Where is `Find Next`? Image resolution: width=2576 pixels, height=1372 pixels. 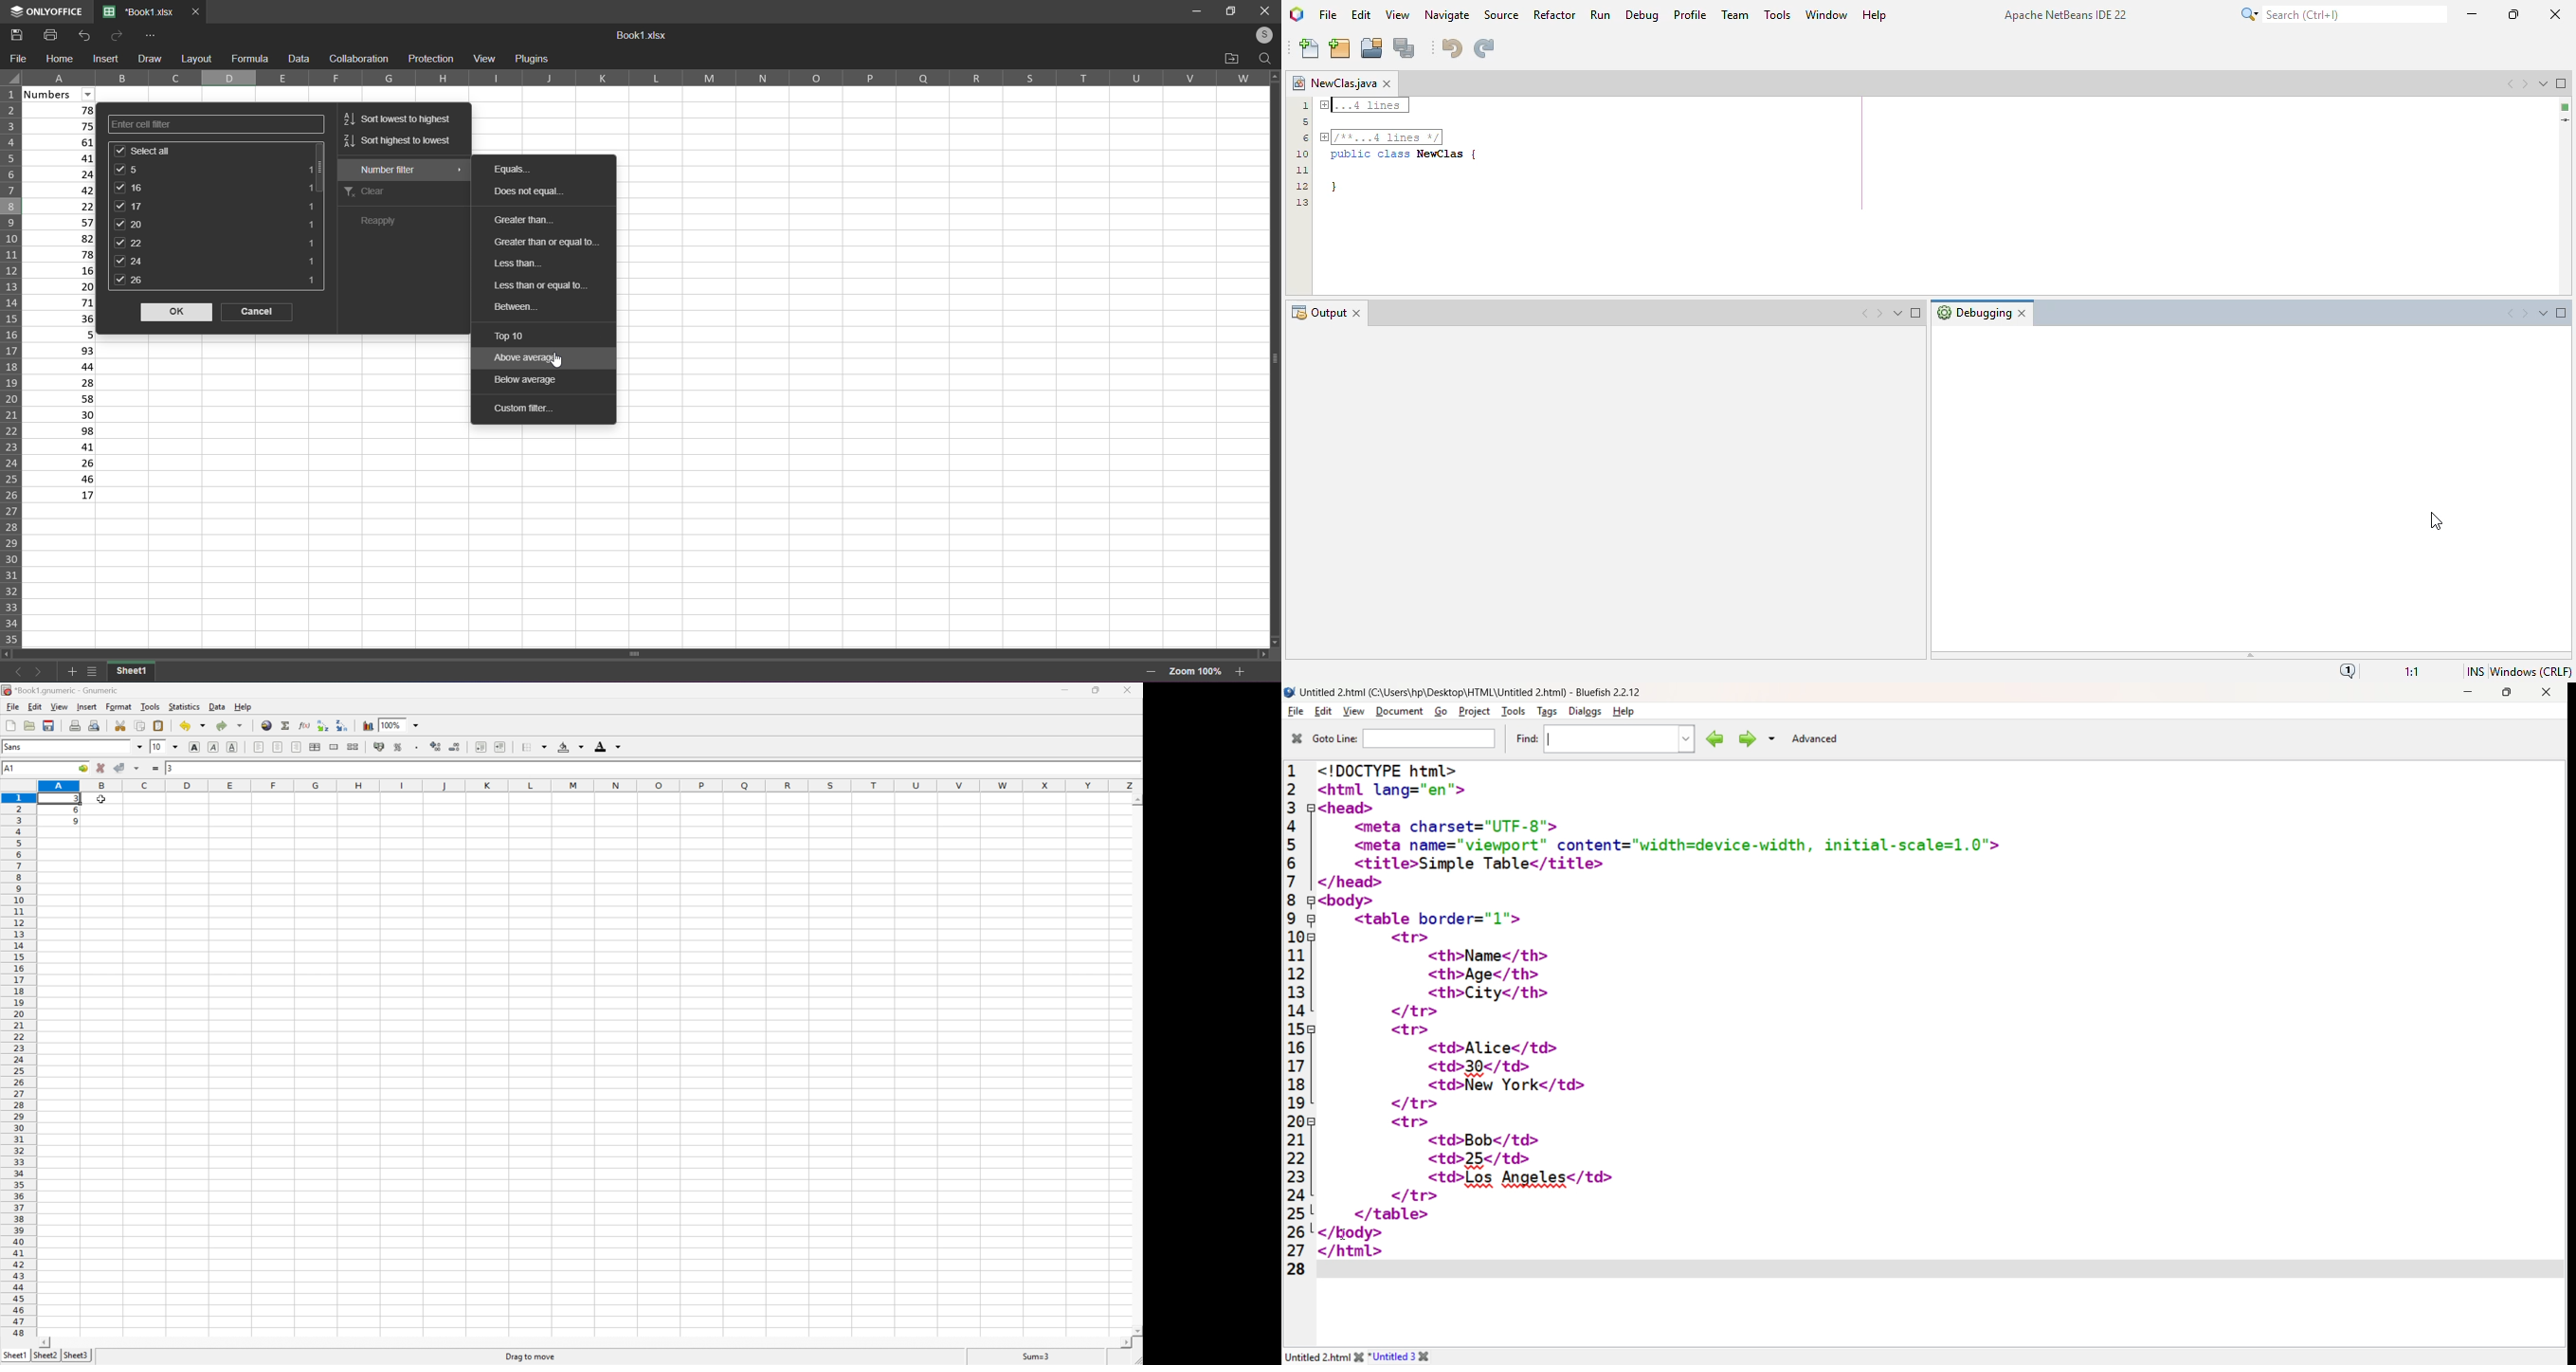
Find Next is located at coordinates (1747, 739).